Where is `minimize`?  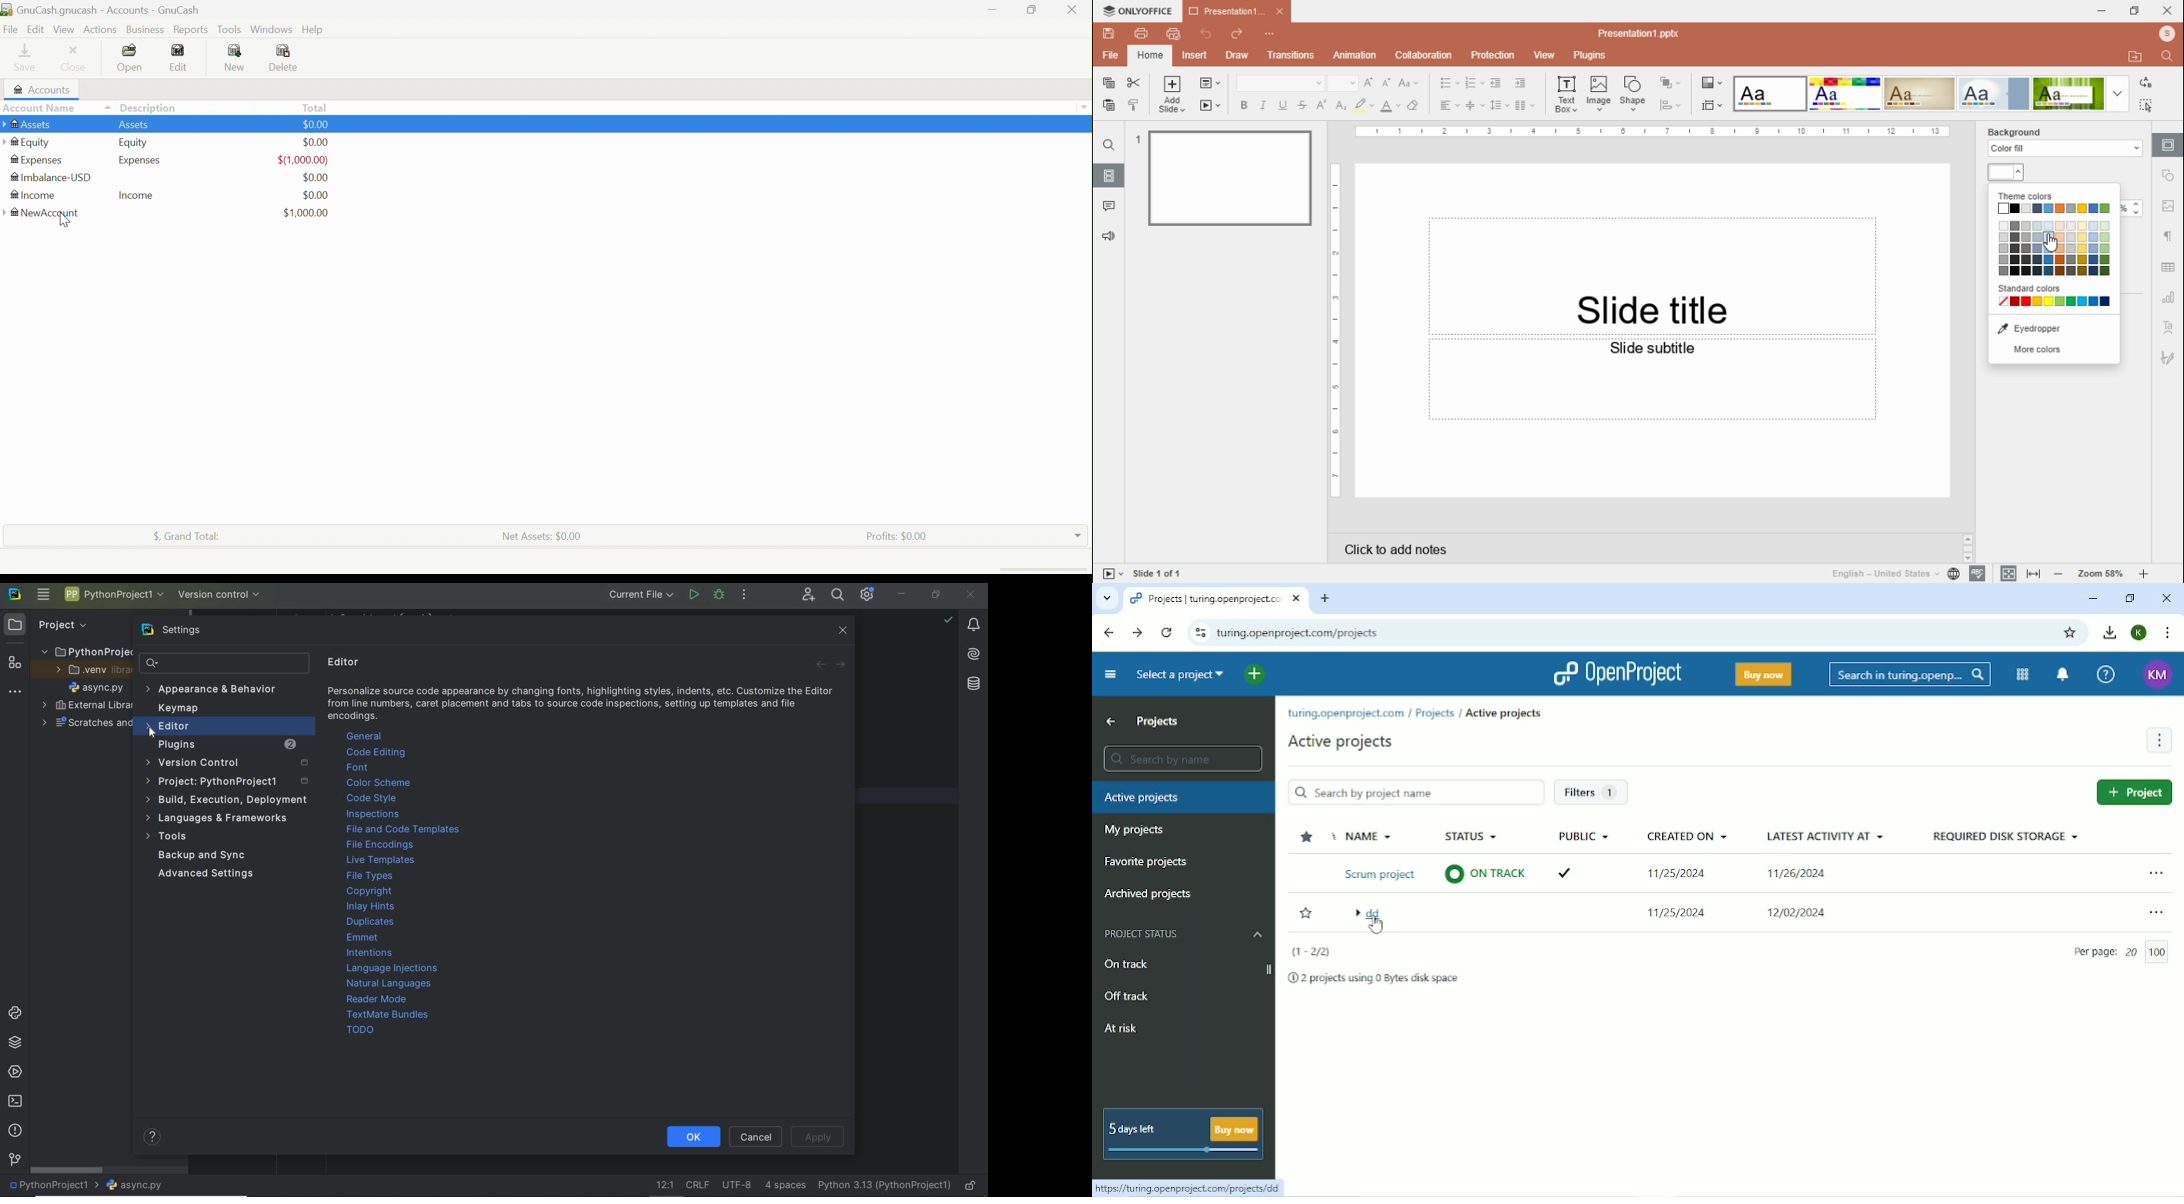 minimize is located at coordinates (2102, 11).